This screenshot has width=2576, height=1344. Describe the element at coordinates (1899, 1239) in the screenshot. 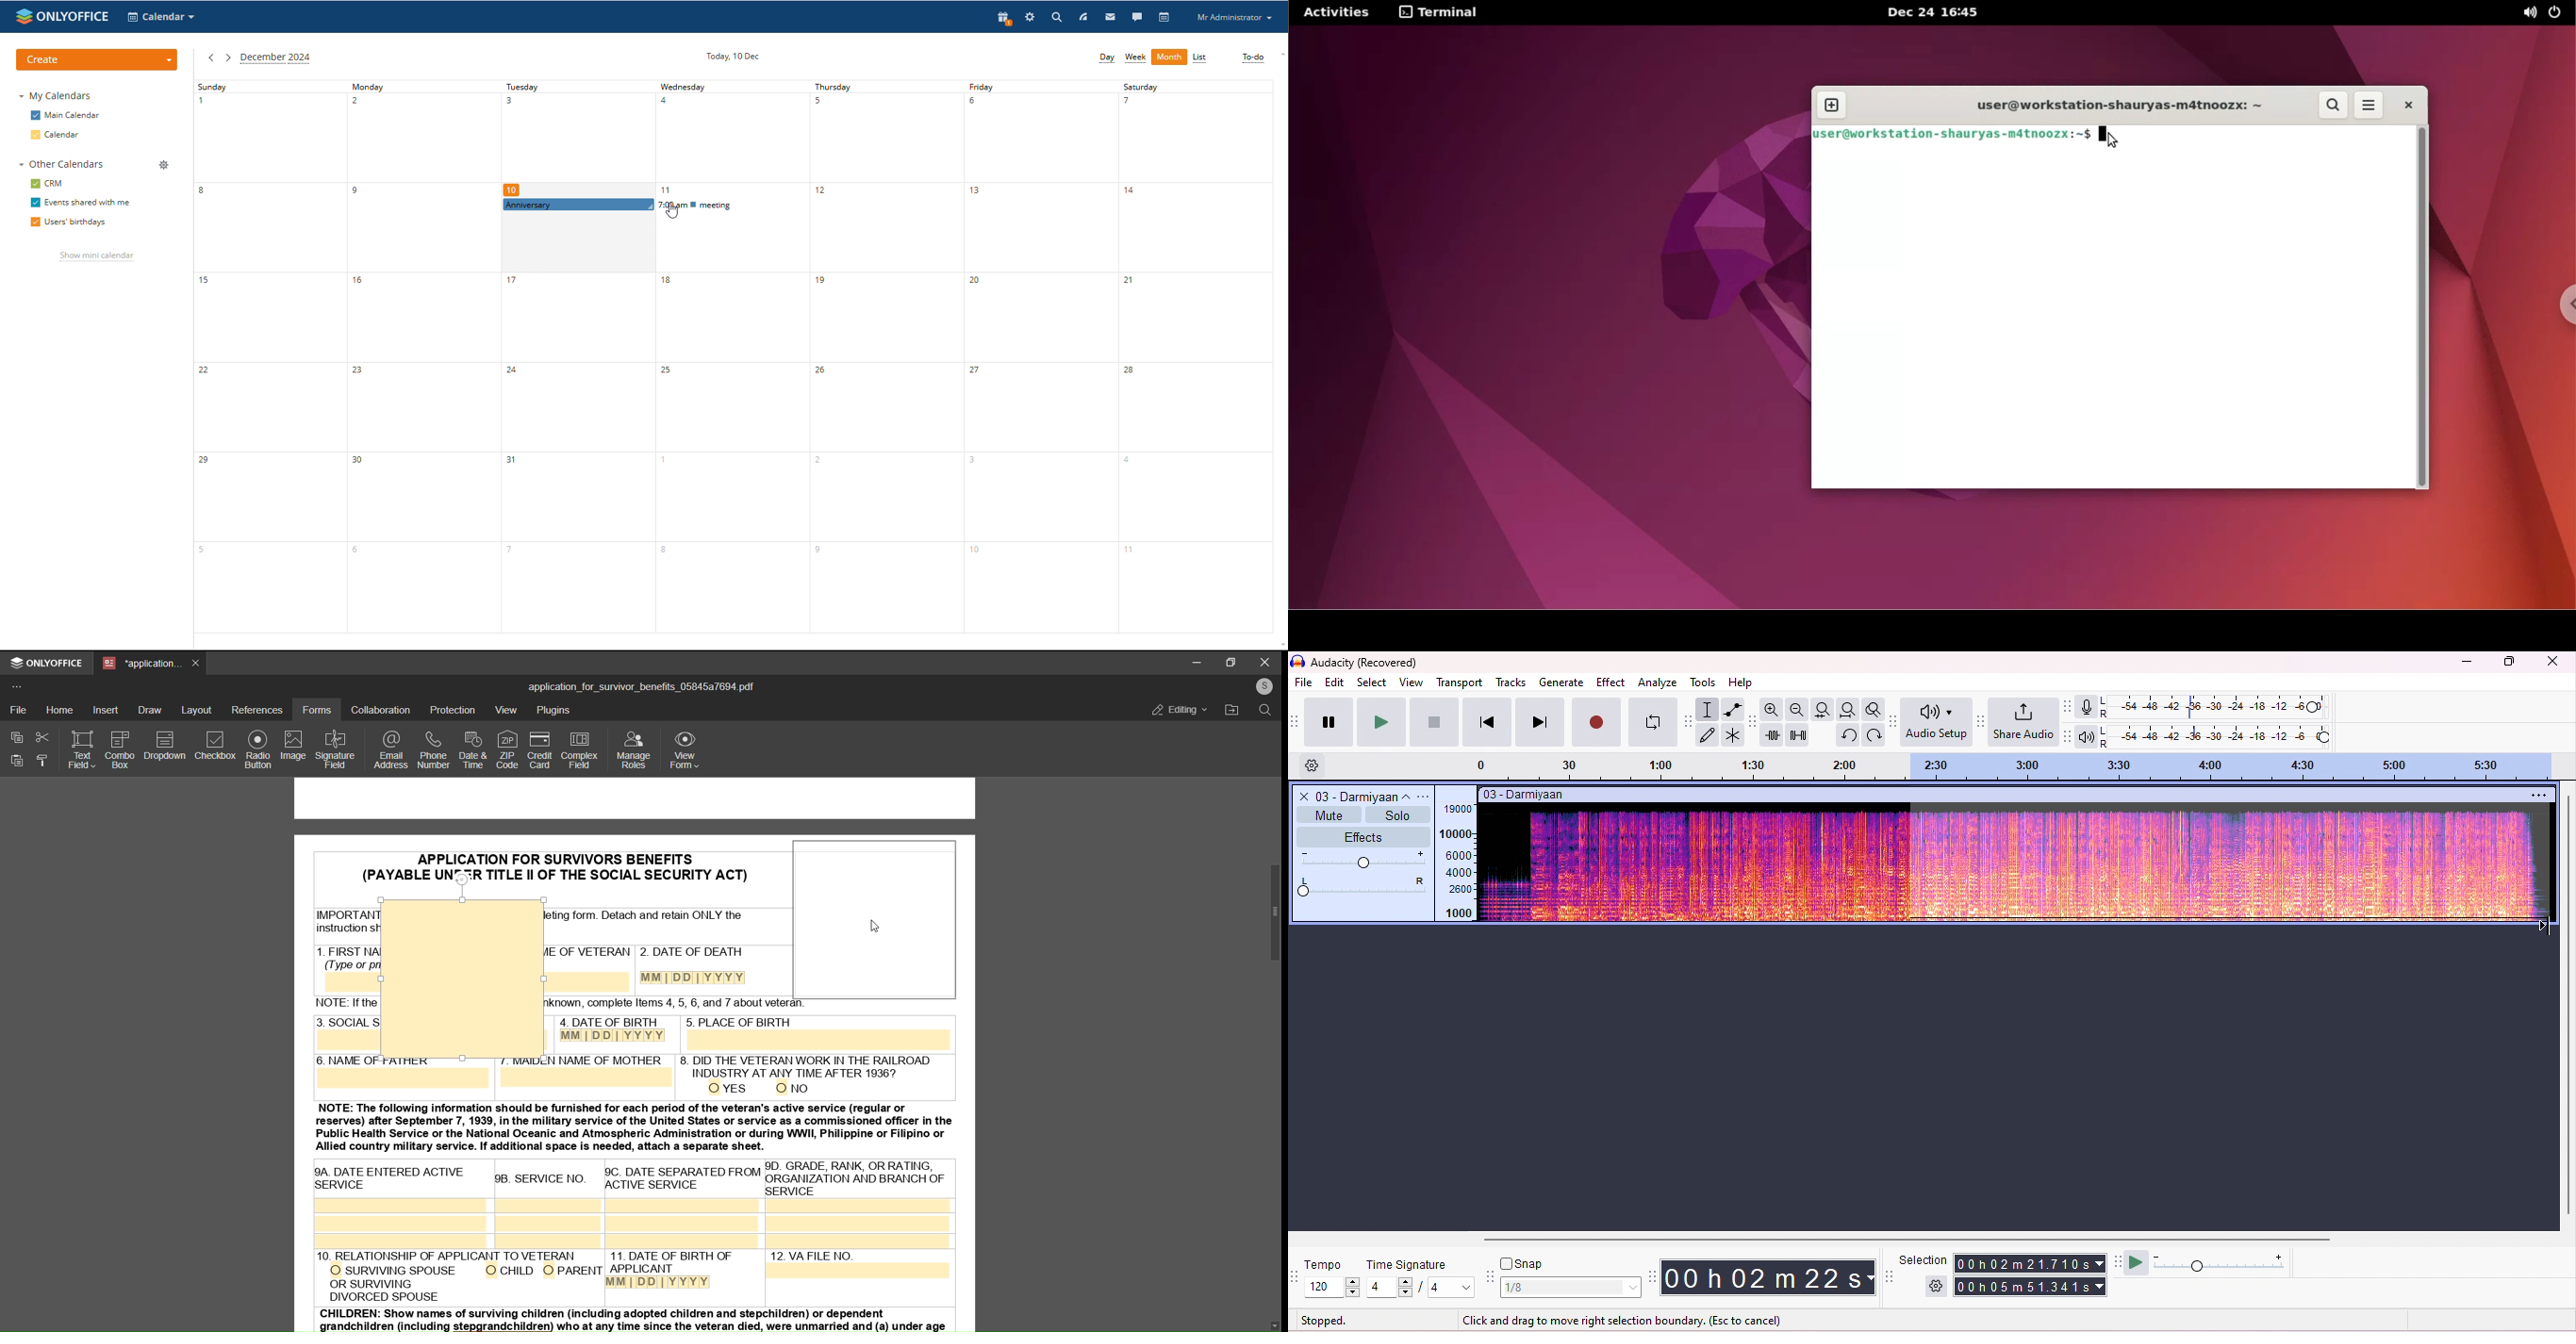

I see `horizontal scroll bar` at that location.